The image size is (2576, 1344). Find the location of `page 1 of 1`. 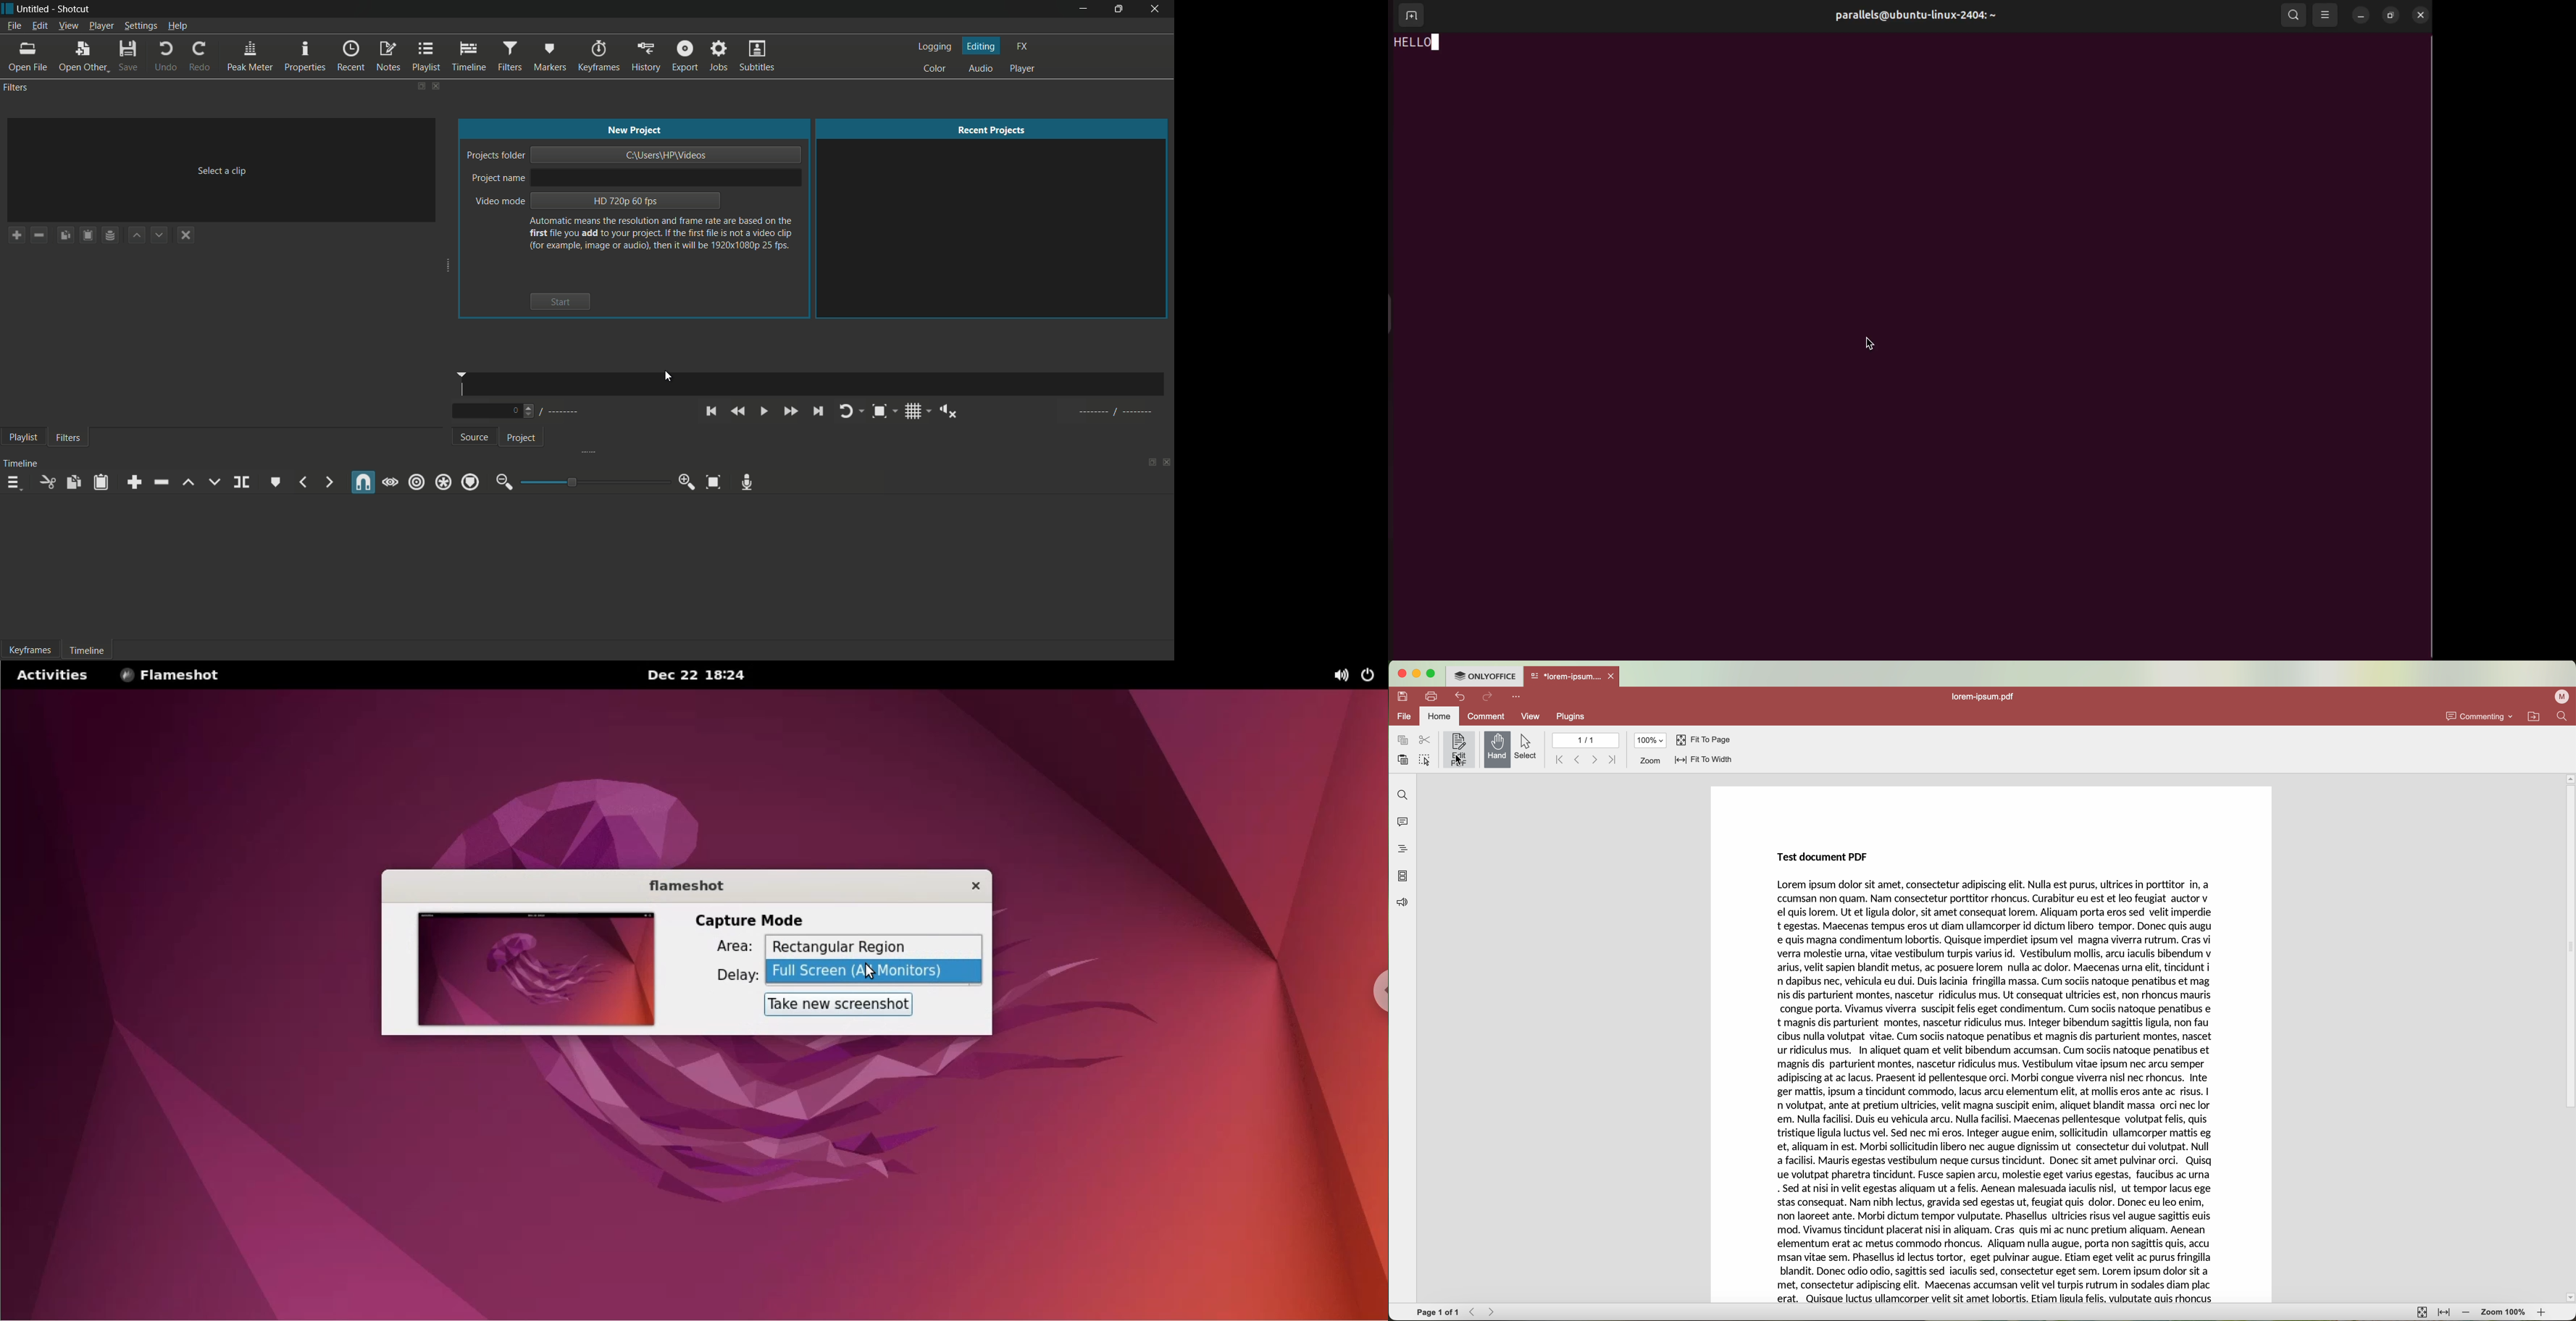

page 1 of 1 is located at coordinates (1439, 1313).